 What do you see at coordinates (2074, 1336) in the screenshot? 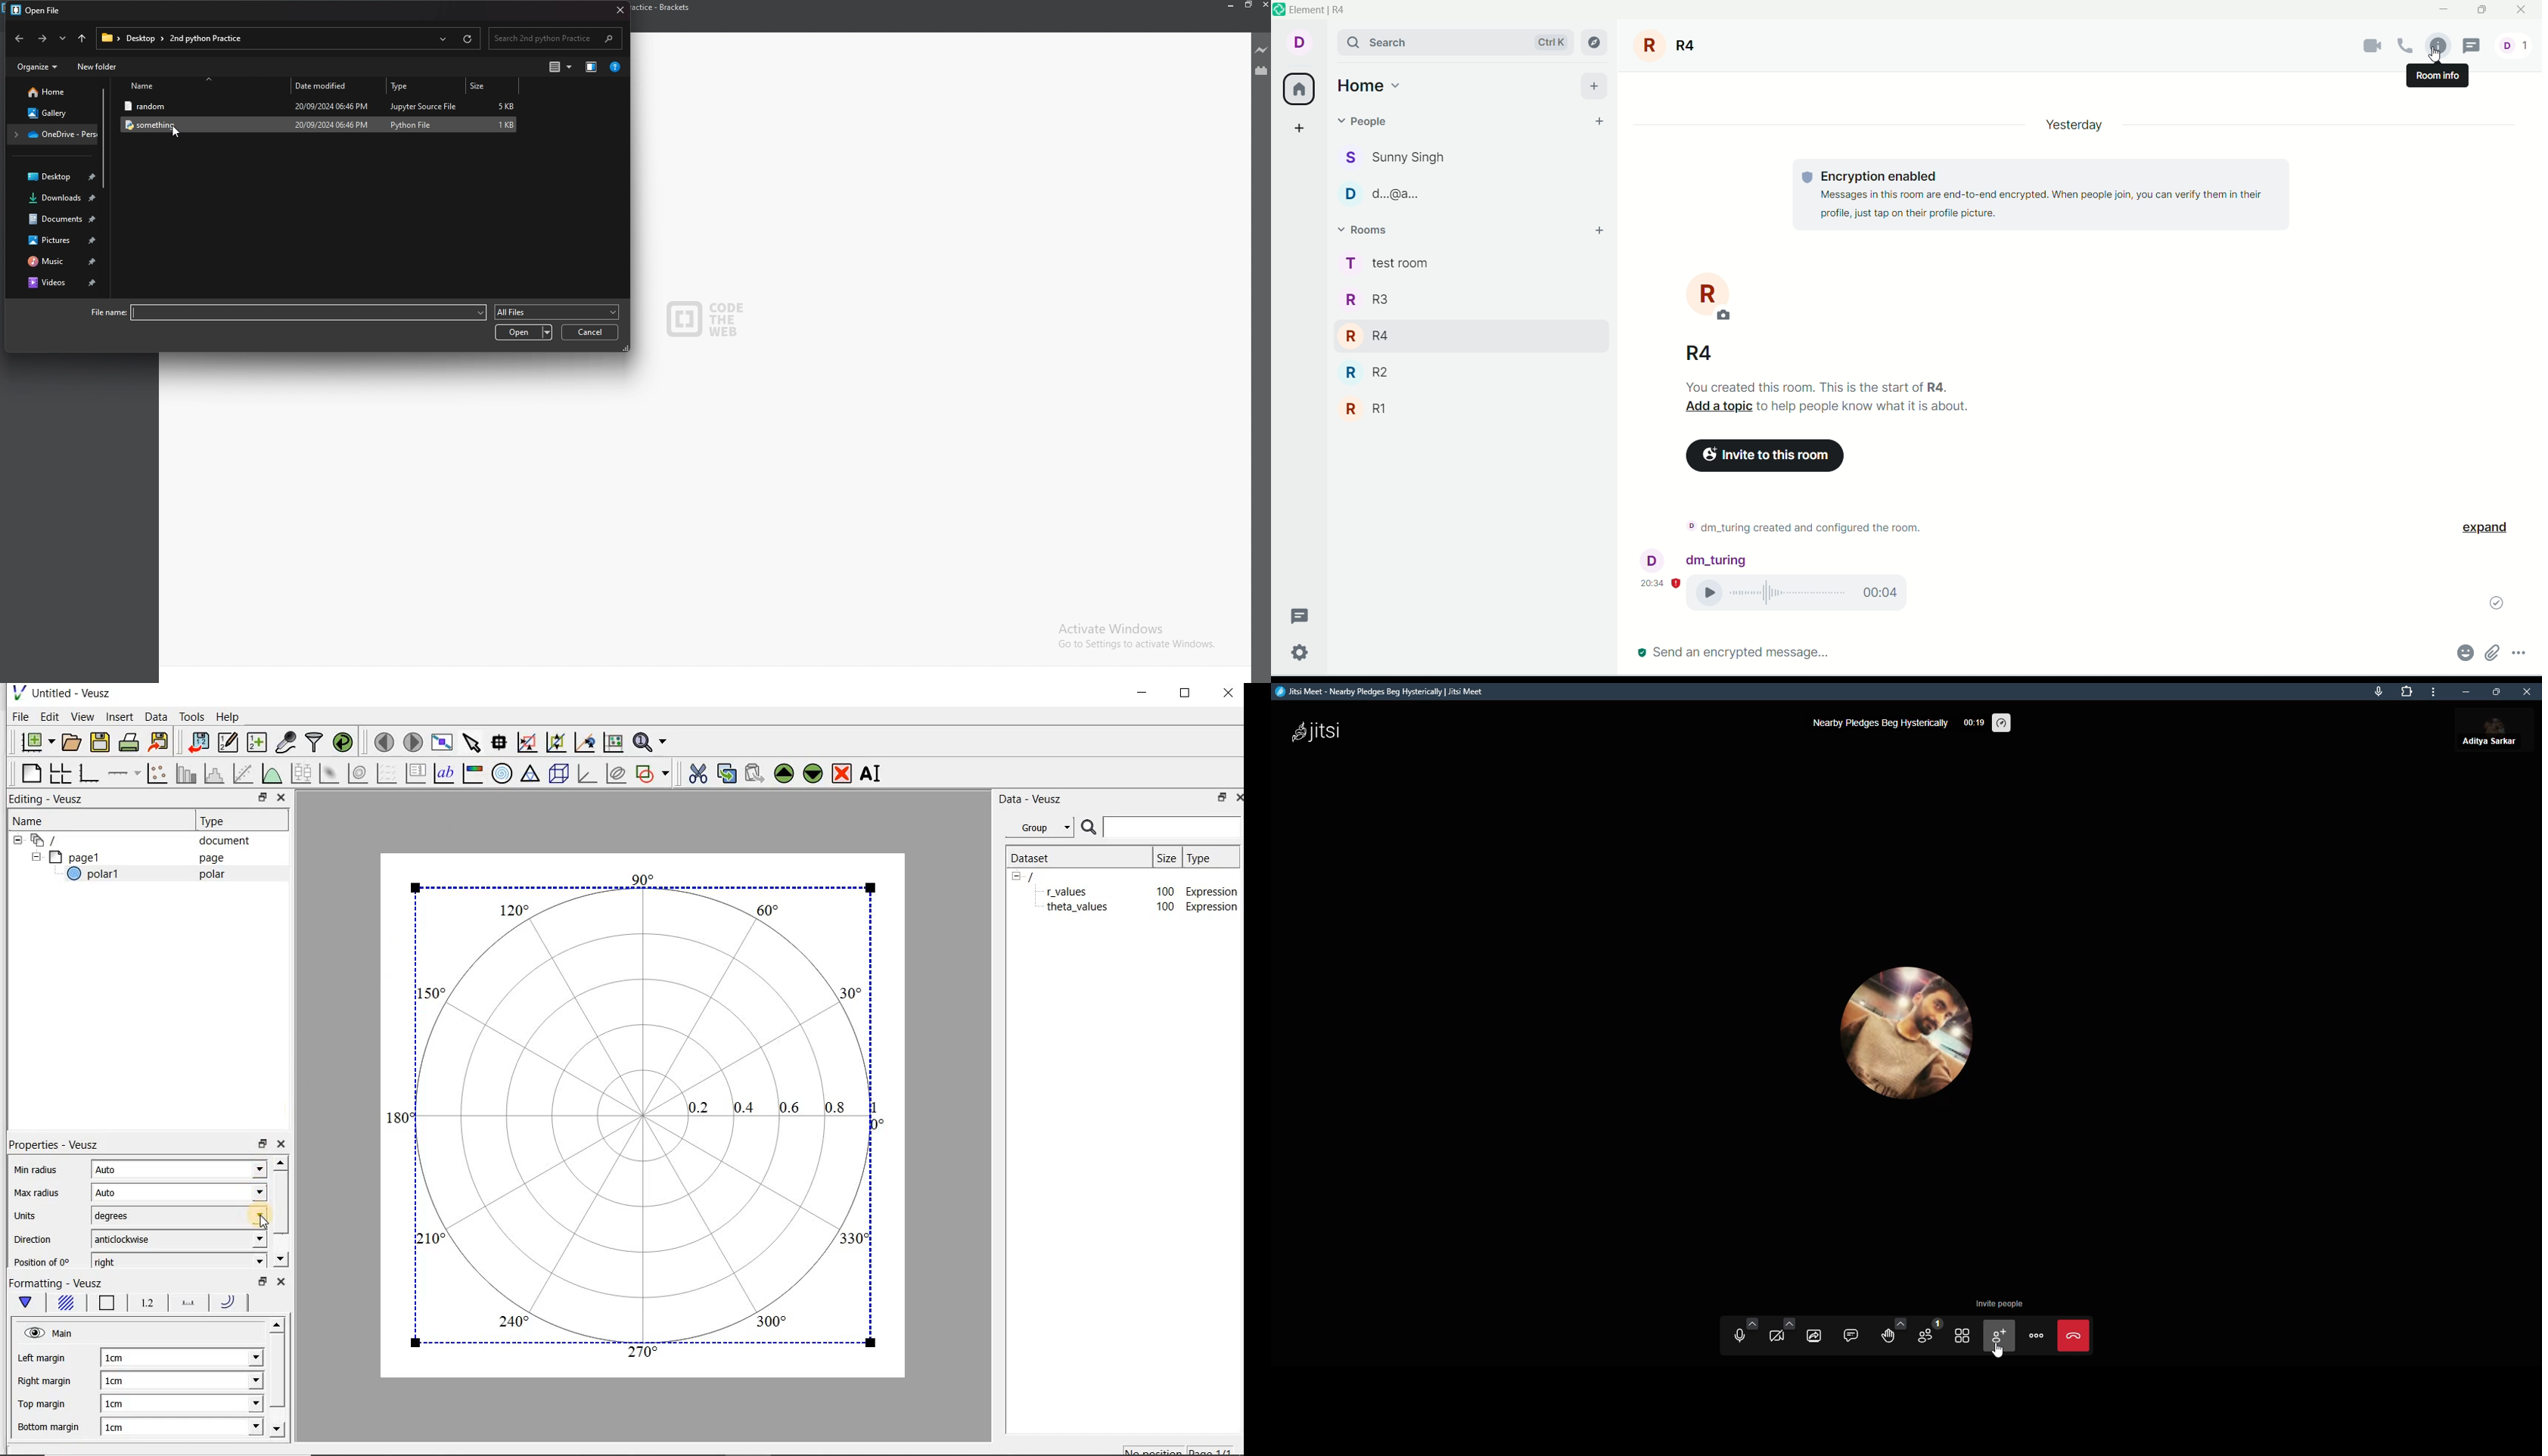
I see `leave the meeting` at bounding box center [2074, 1336].